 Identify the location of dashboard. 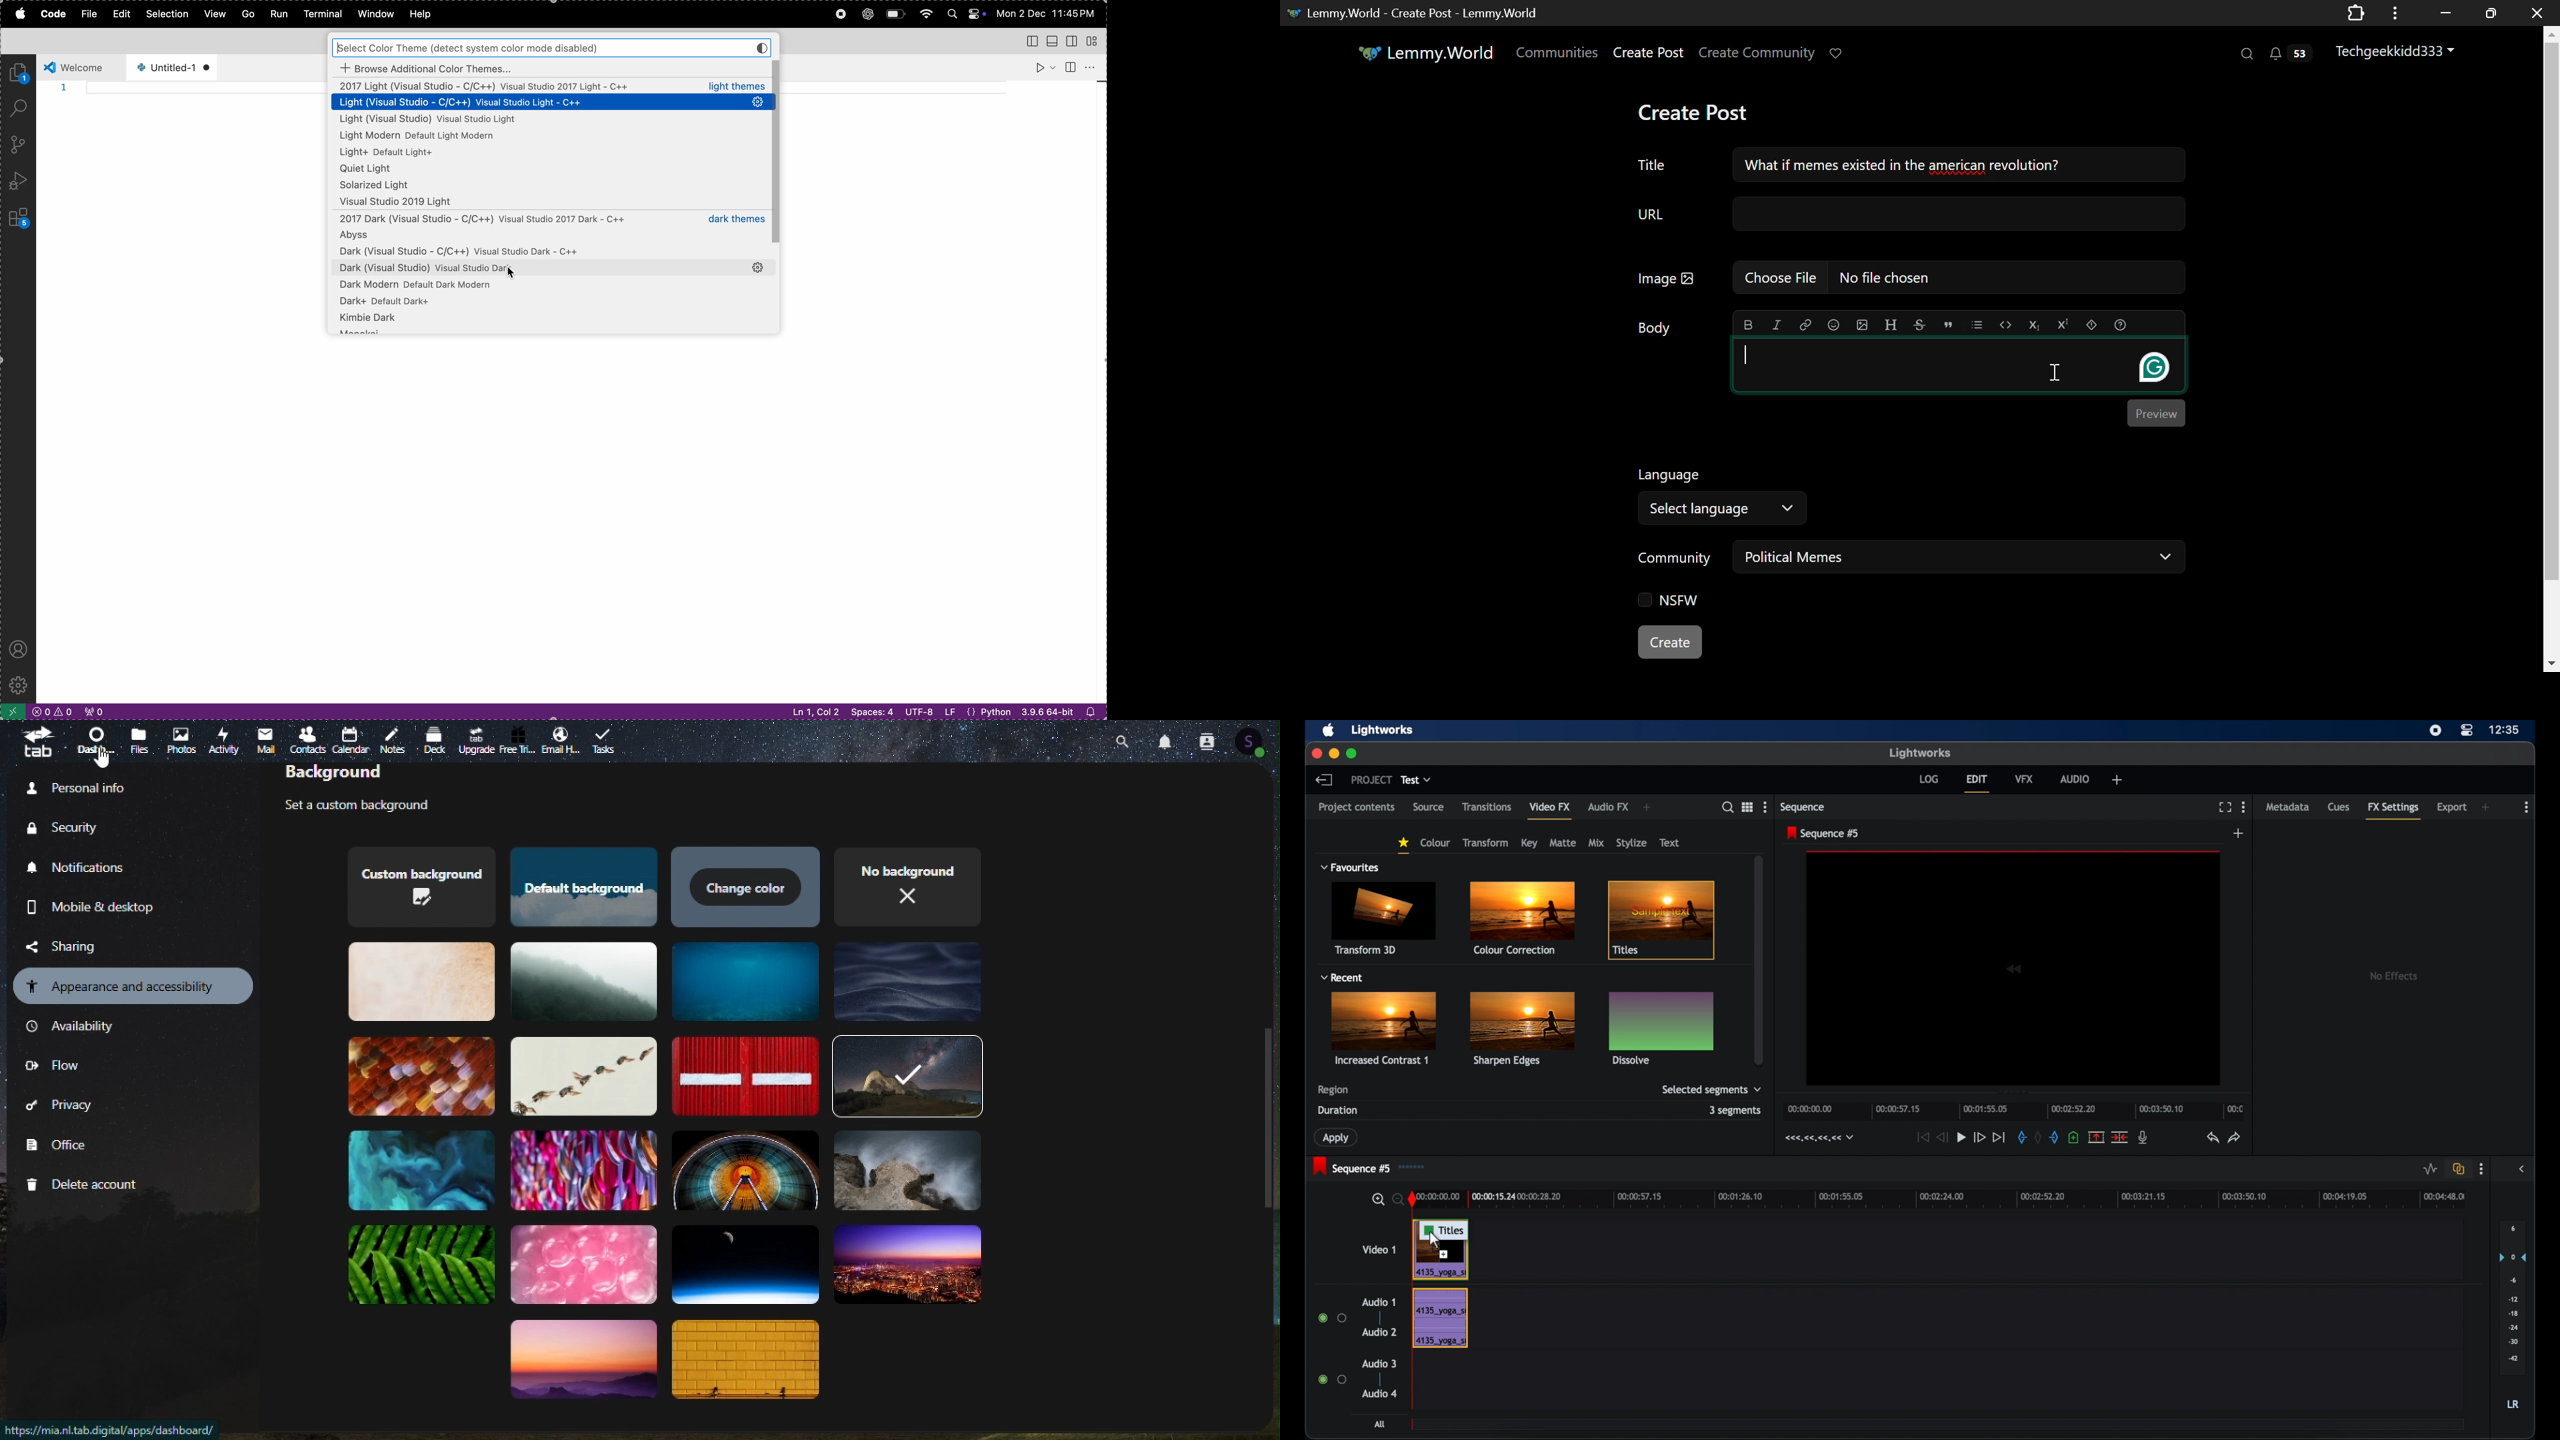
(98, 742).